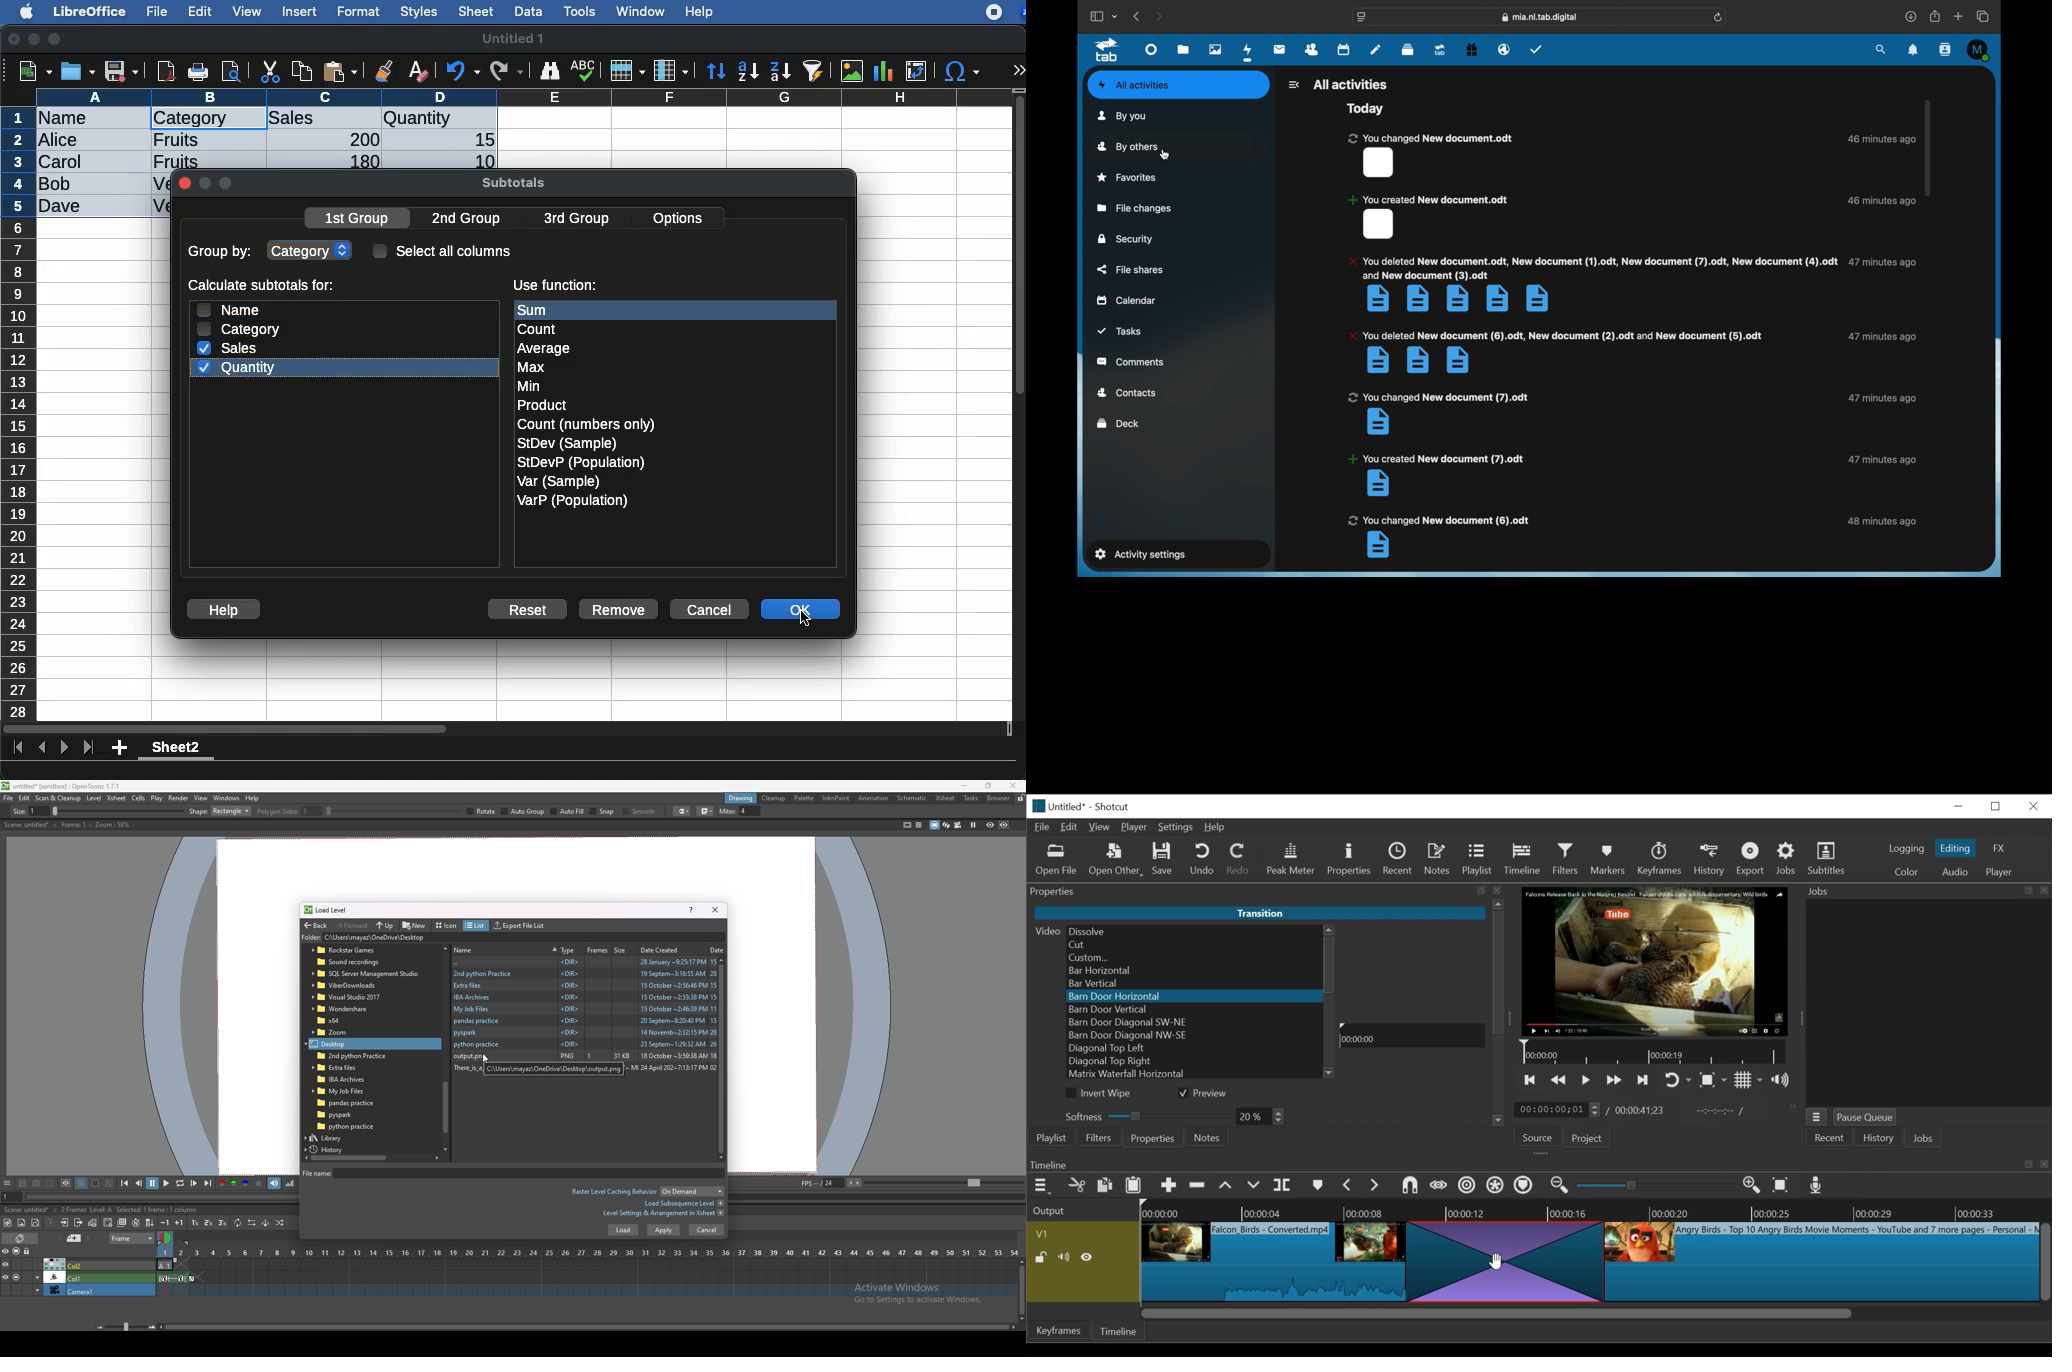 The image size is (2072, 1372). Describe the element at coordinates (700, 13) in the screenshot. I see `help` at that location.